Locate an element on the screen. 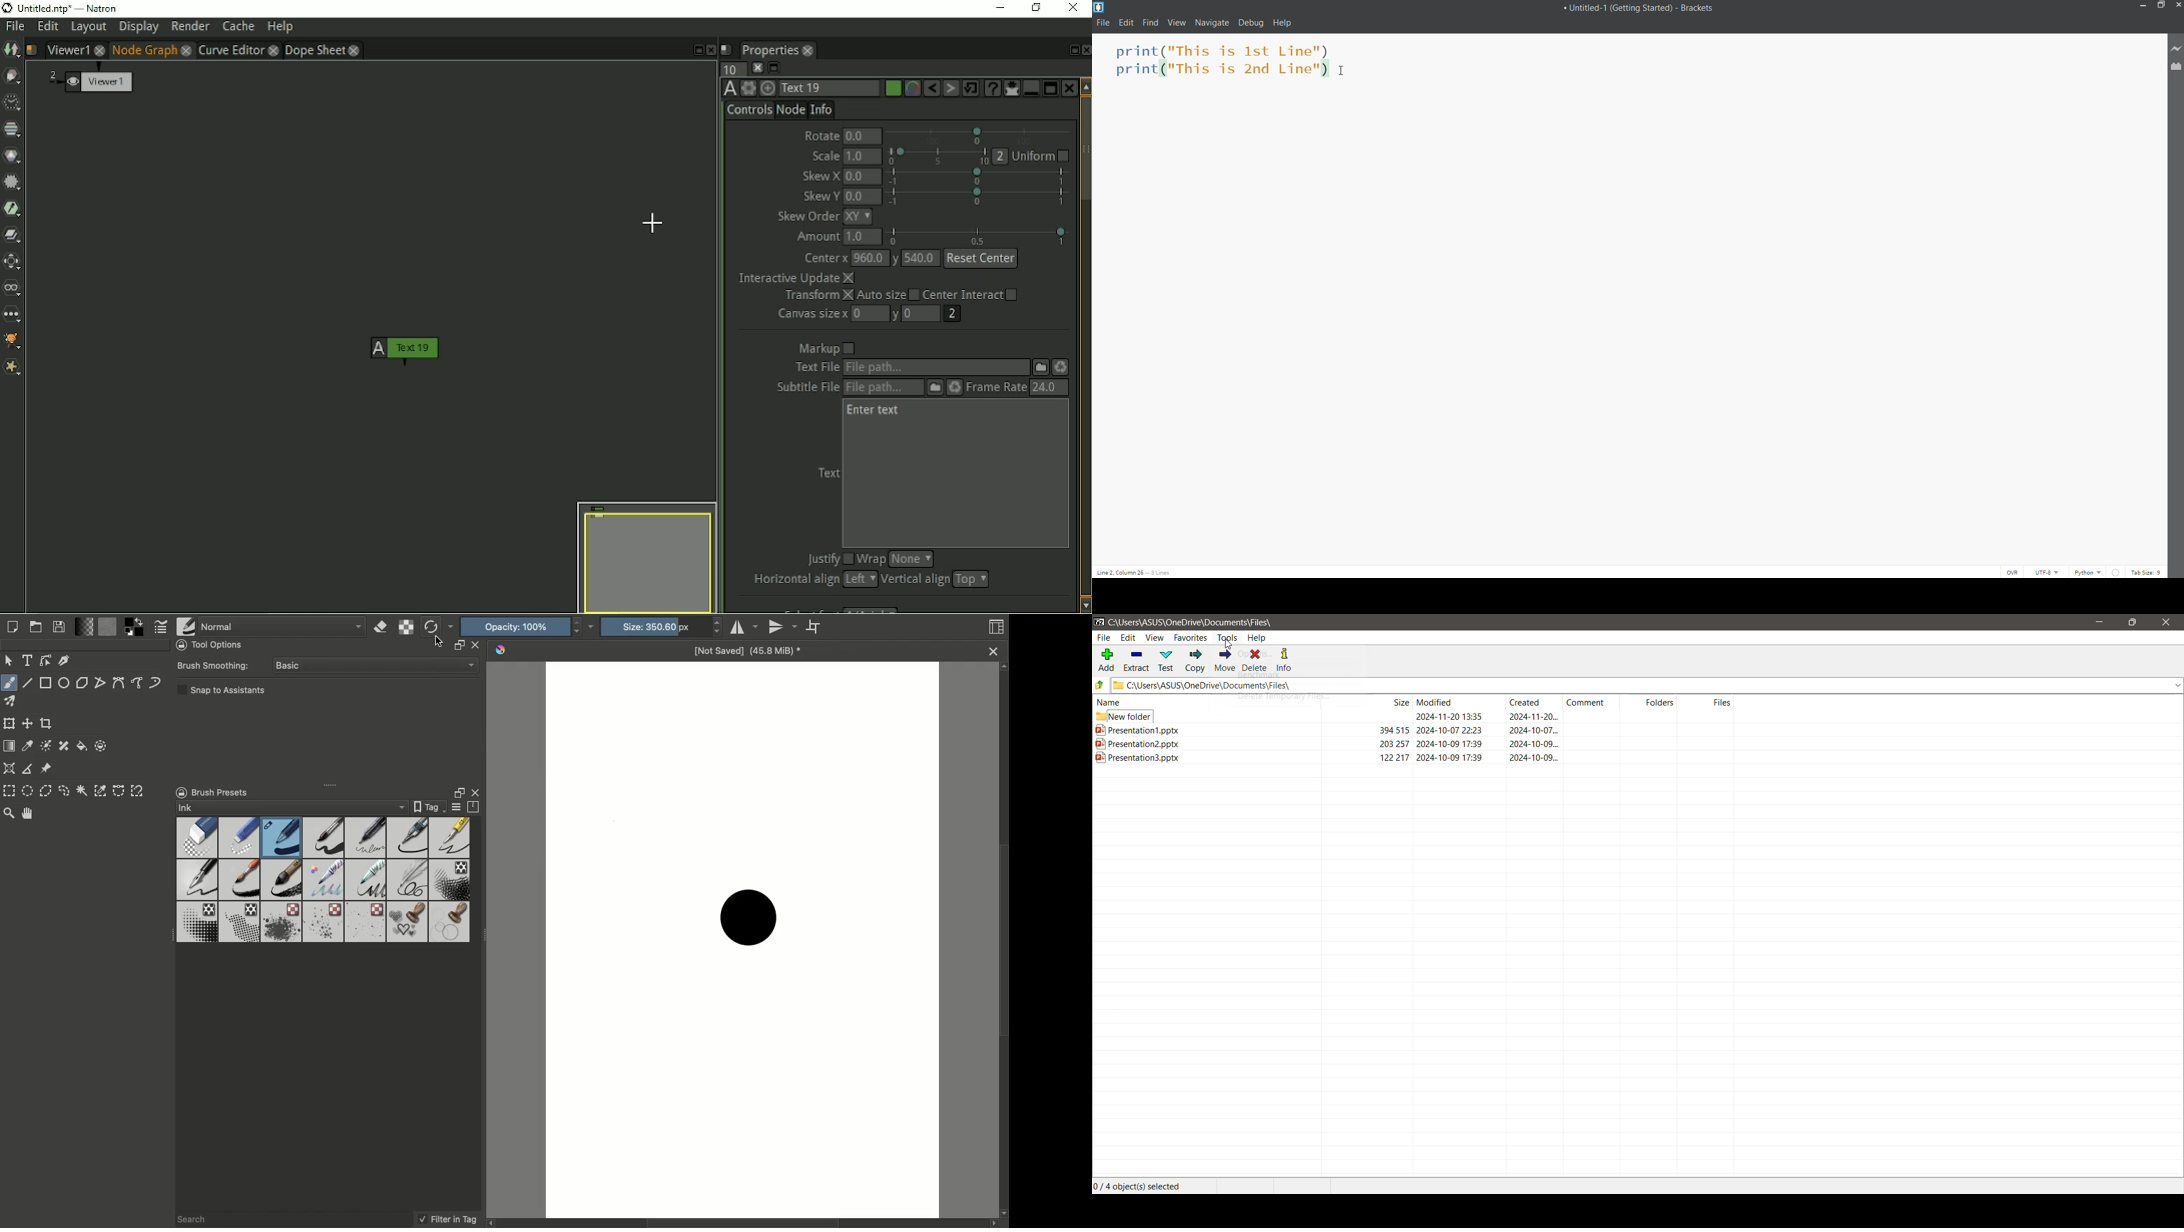 The image size is (2184, 1232). Bézier curve is located at coordinates (119, 684).